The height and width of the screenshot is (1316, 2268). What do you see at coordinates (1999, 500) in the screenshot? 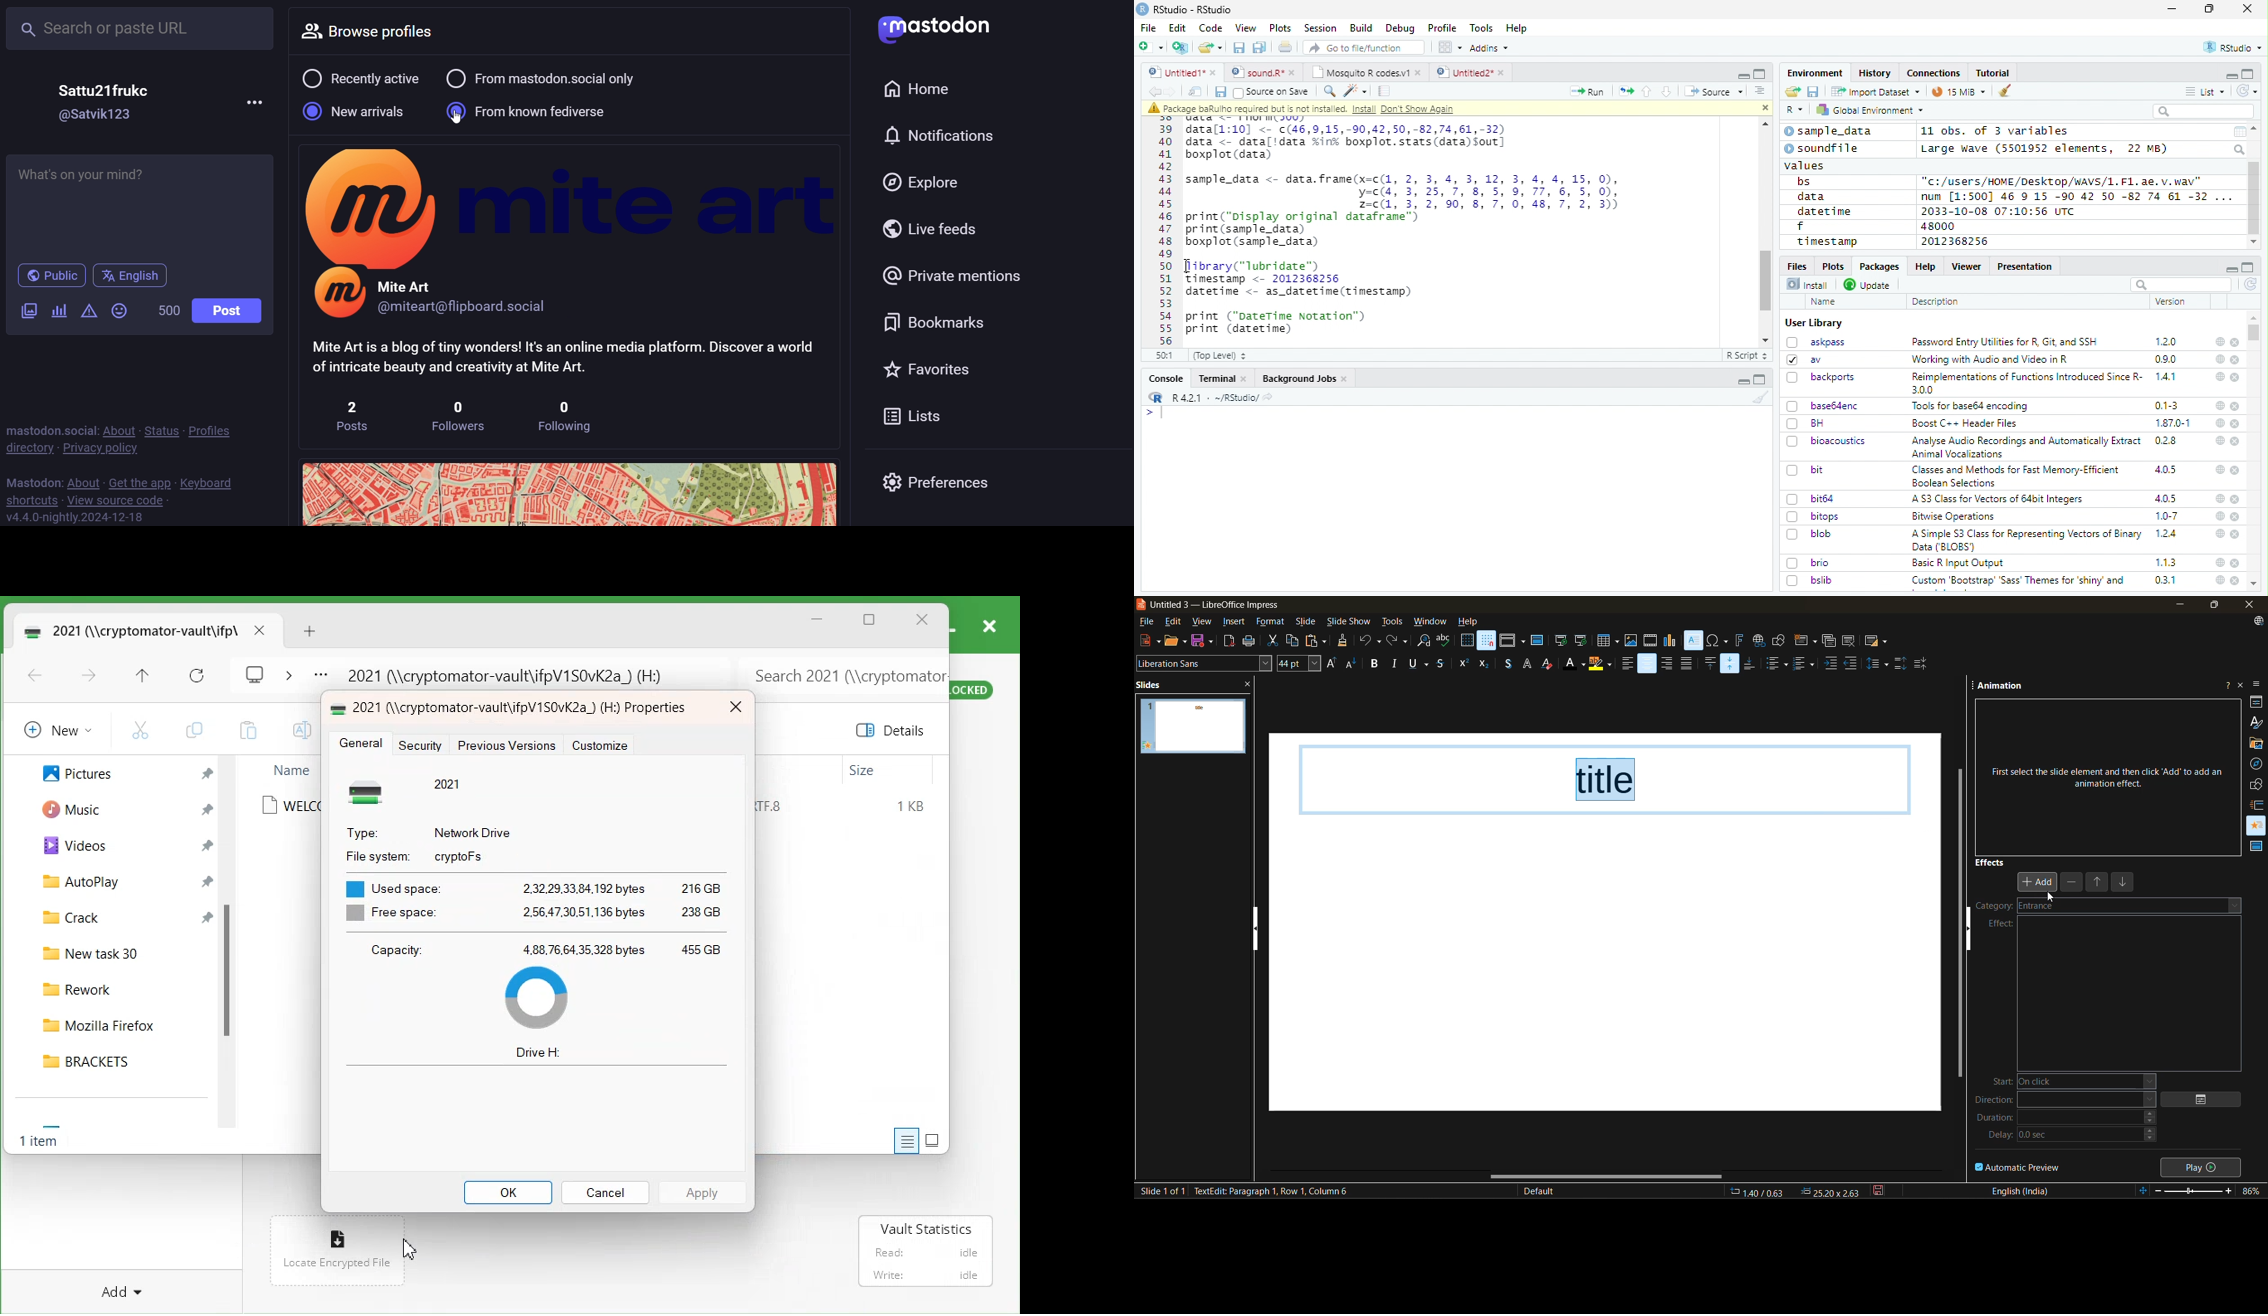
I see `A S3 Class for Vectors of 64bit Integers` at bounding box center [1999, 500].